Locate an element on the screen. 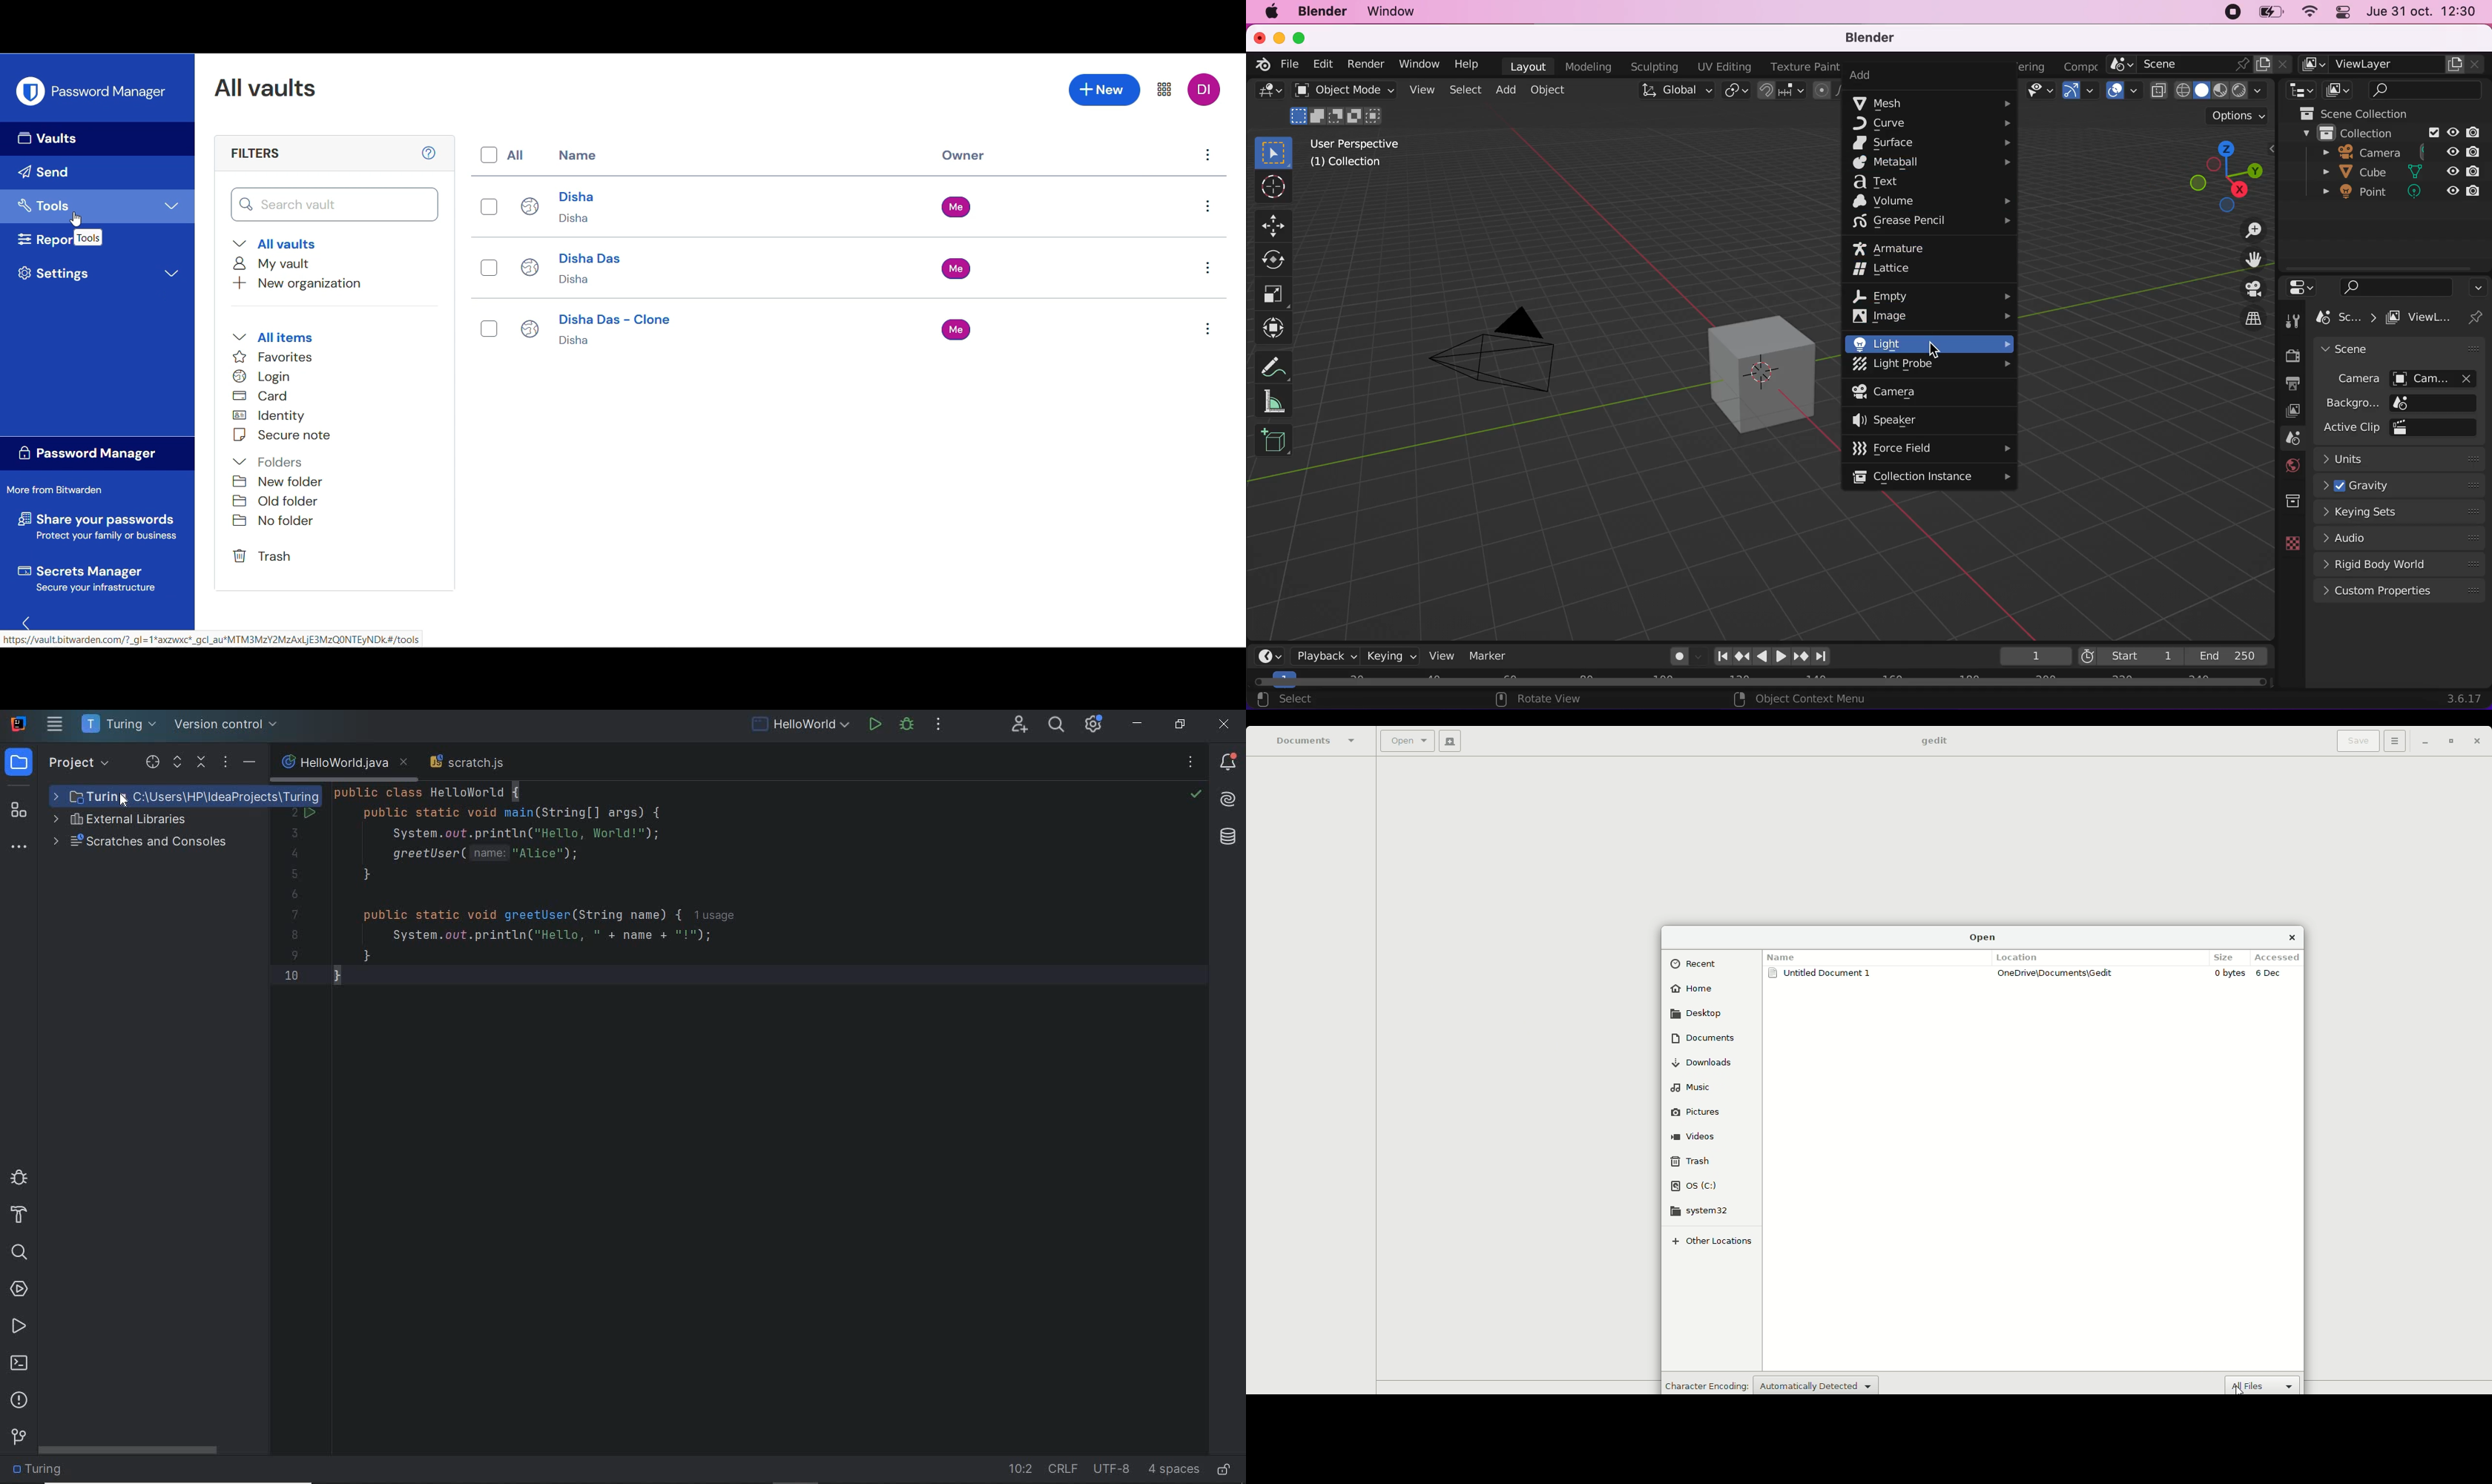  add is located at coordinates (1510, 91).